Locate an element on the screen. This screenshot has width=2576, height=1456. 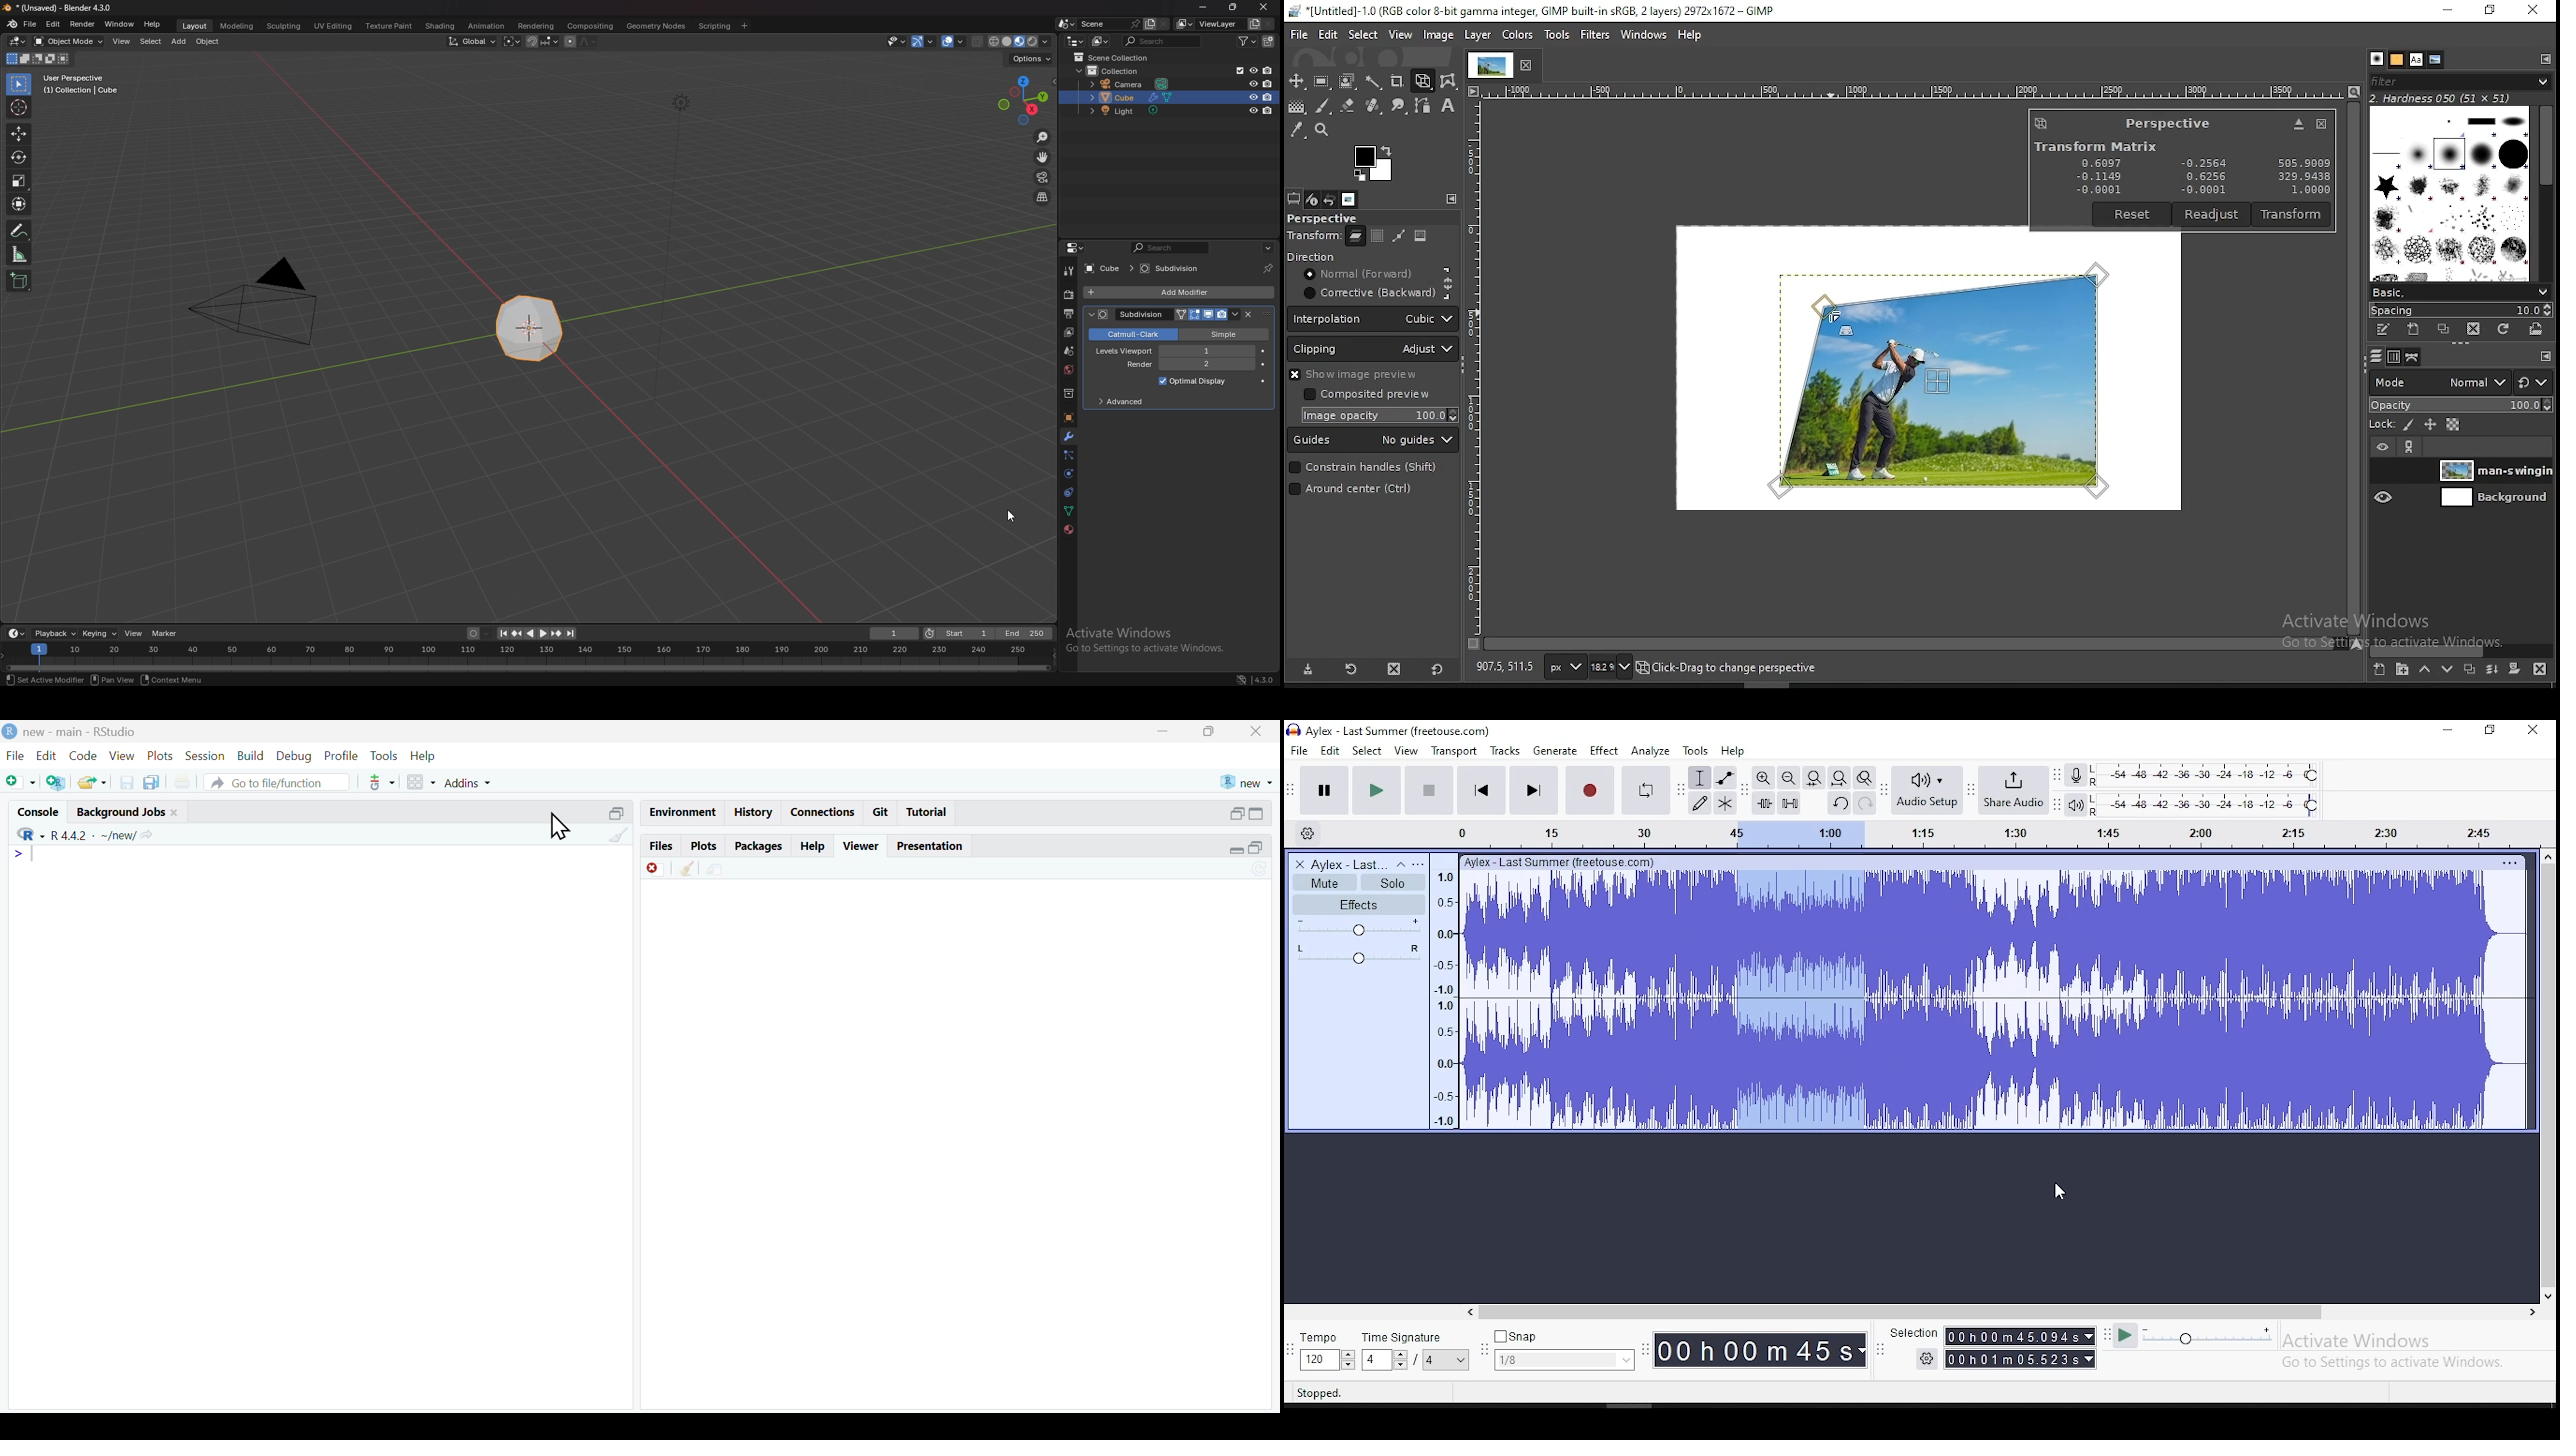
packages is located at coordinates (759, 846).